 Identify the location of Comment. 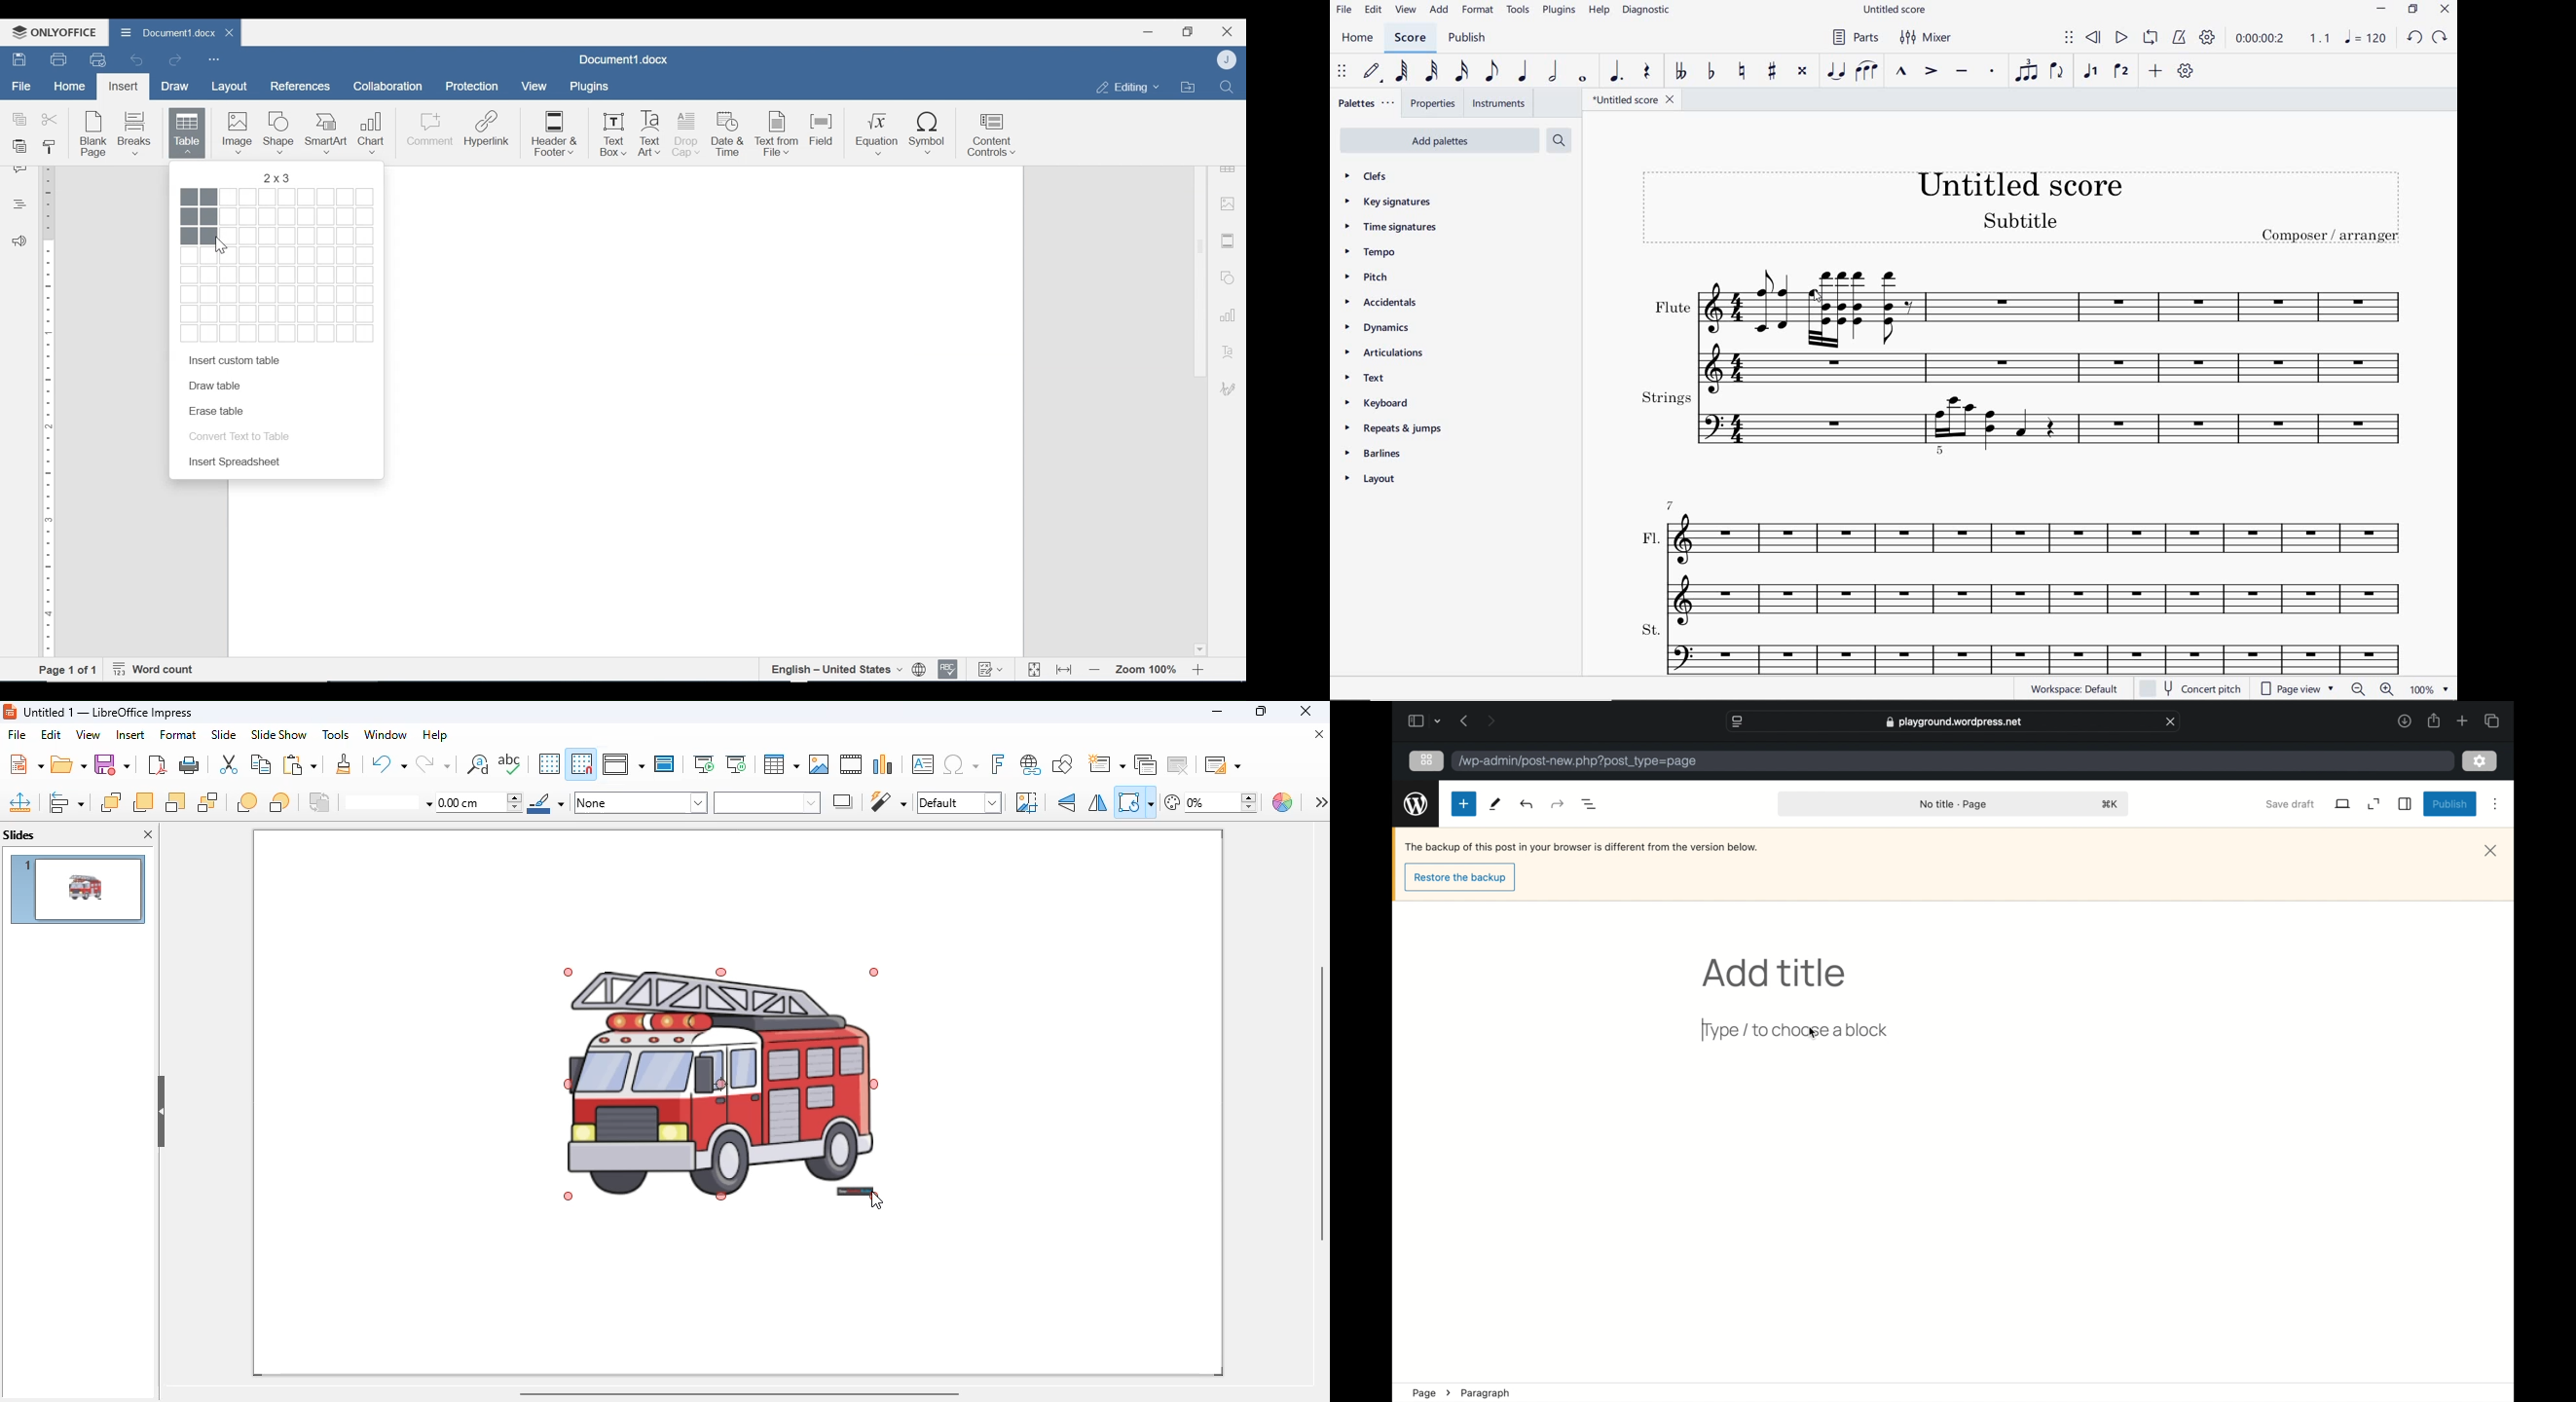
(21, 170).